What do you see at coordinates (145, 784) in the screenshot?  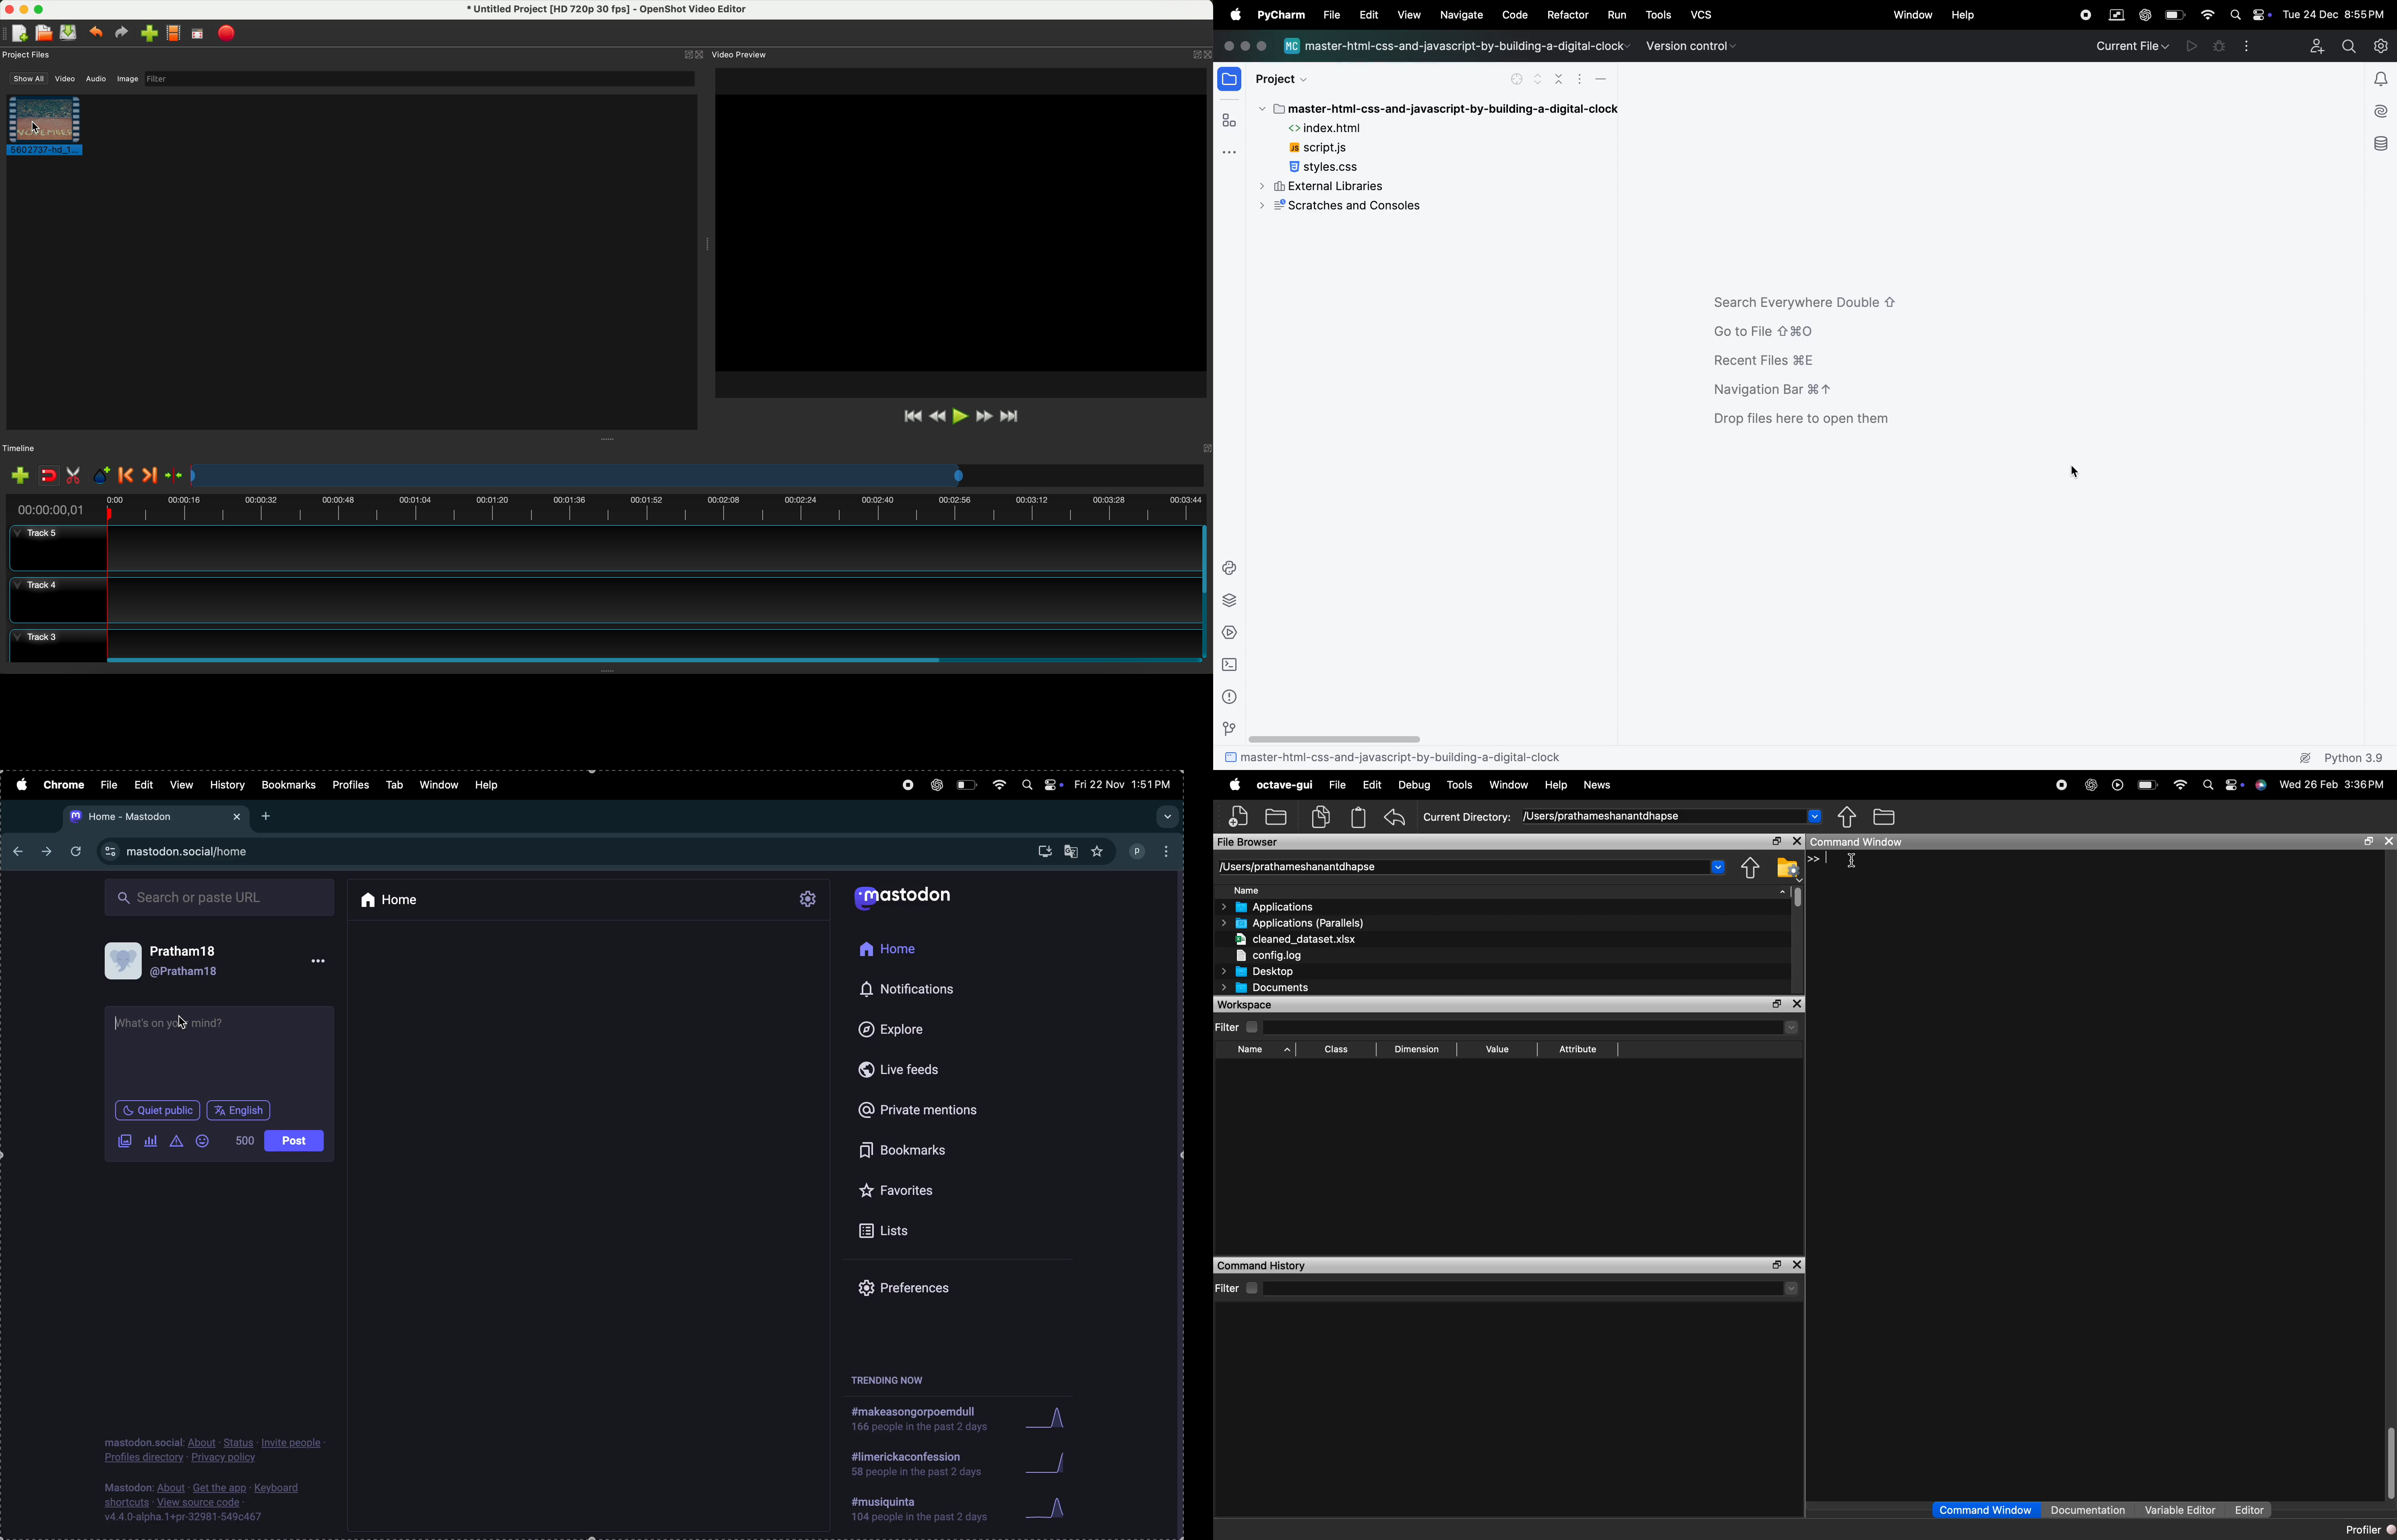 I see `edit` at bounding box center [145, 784].